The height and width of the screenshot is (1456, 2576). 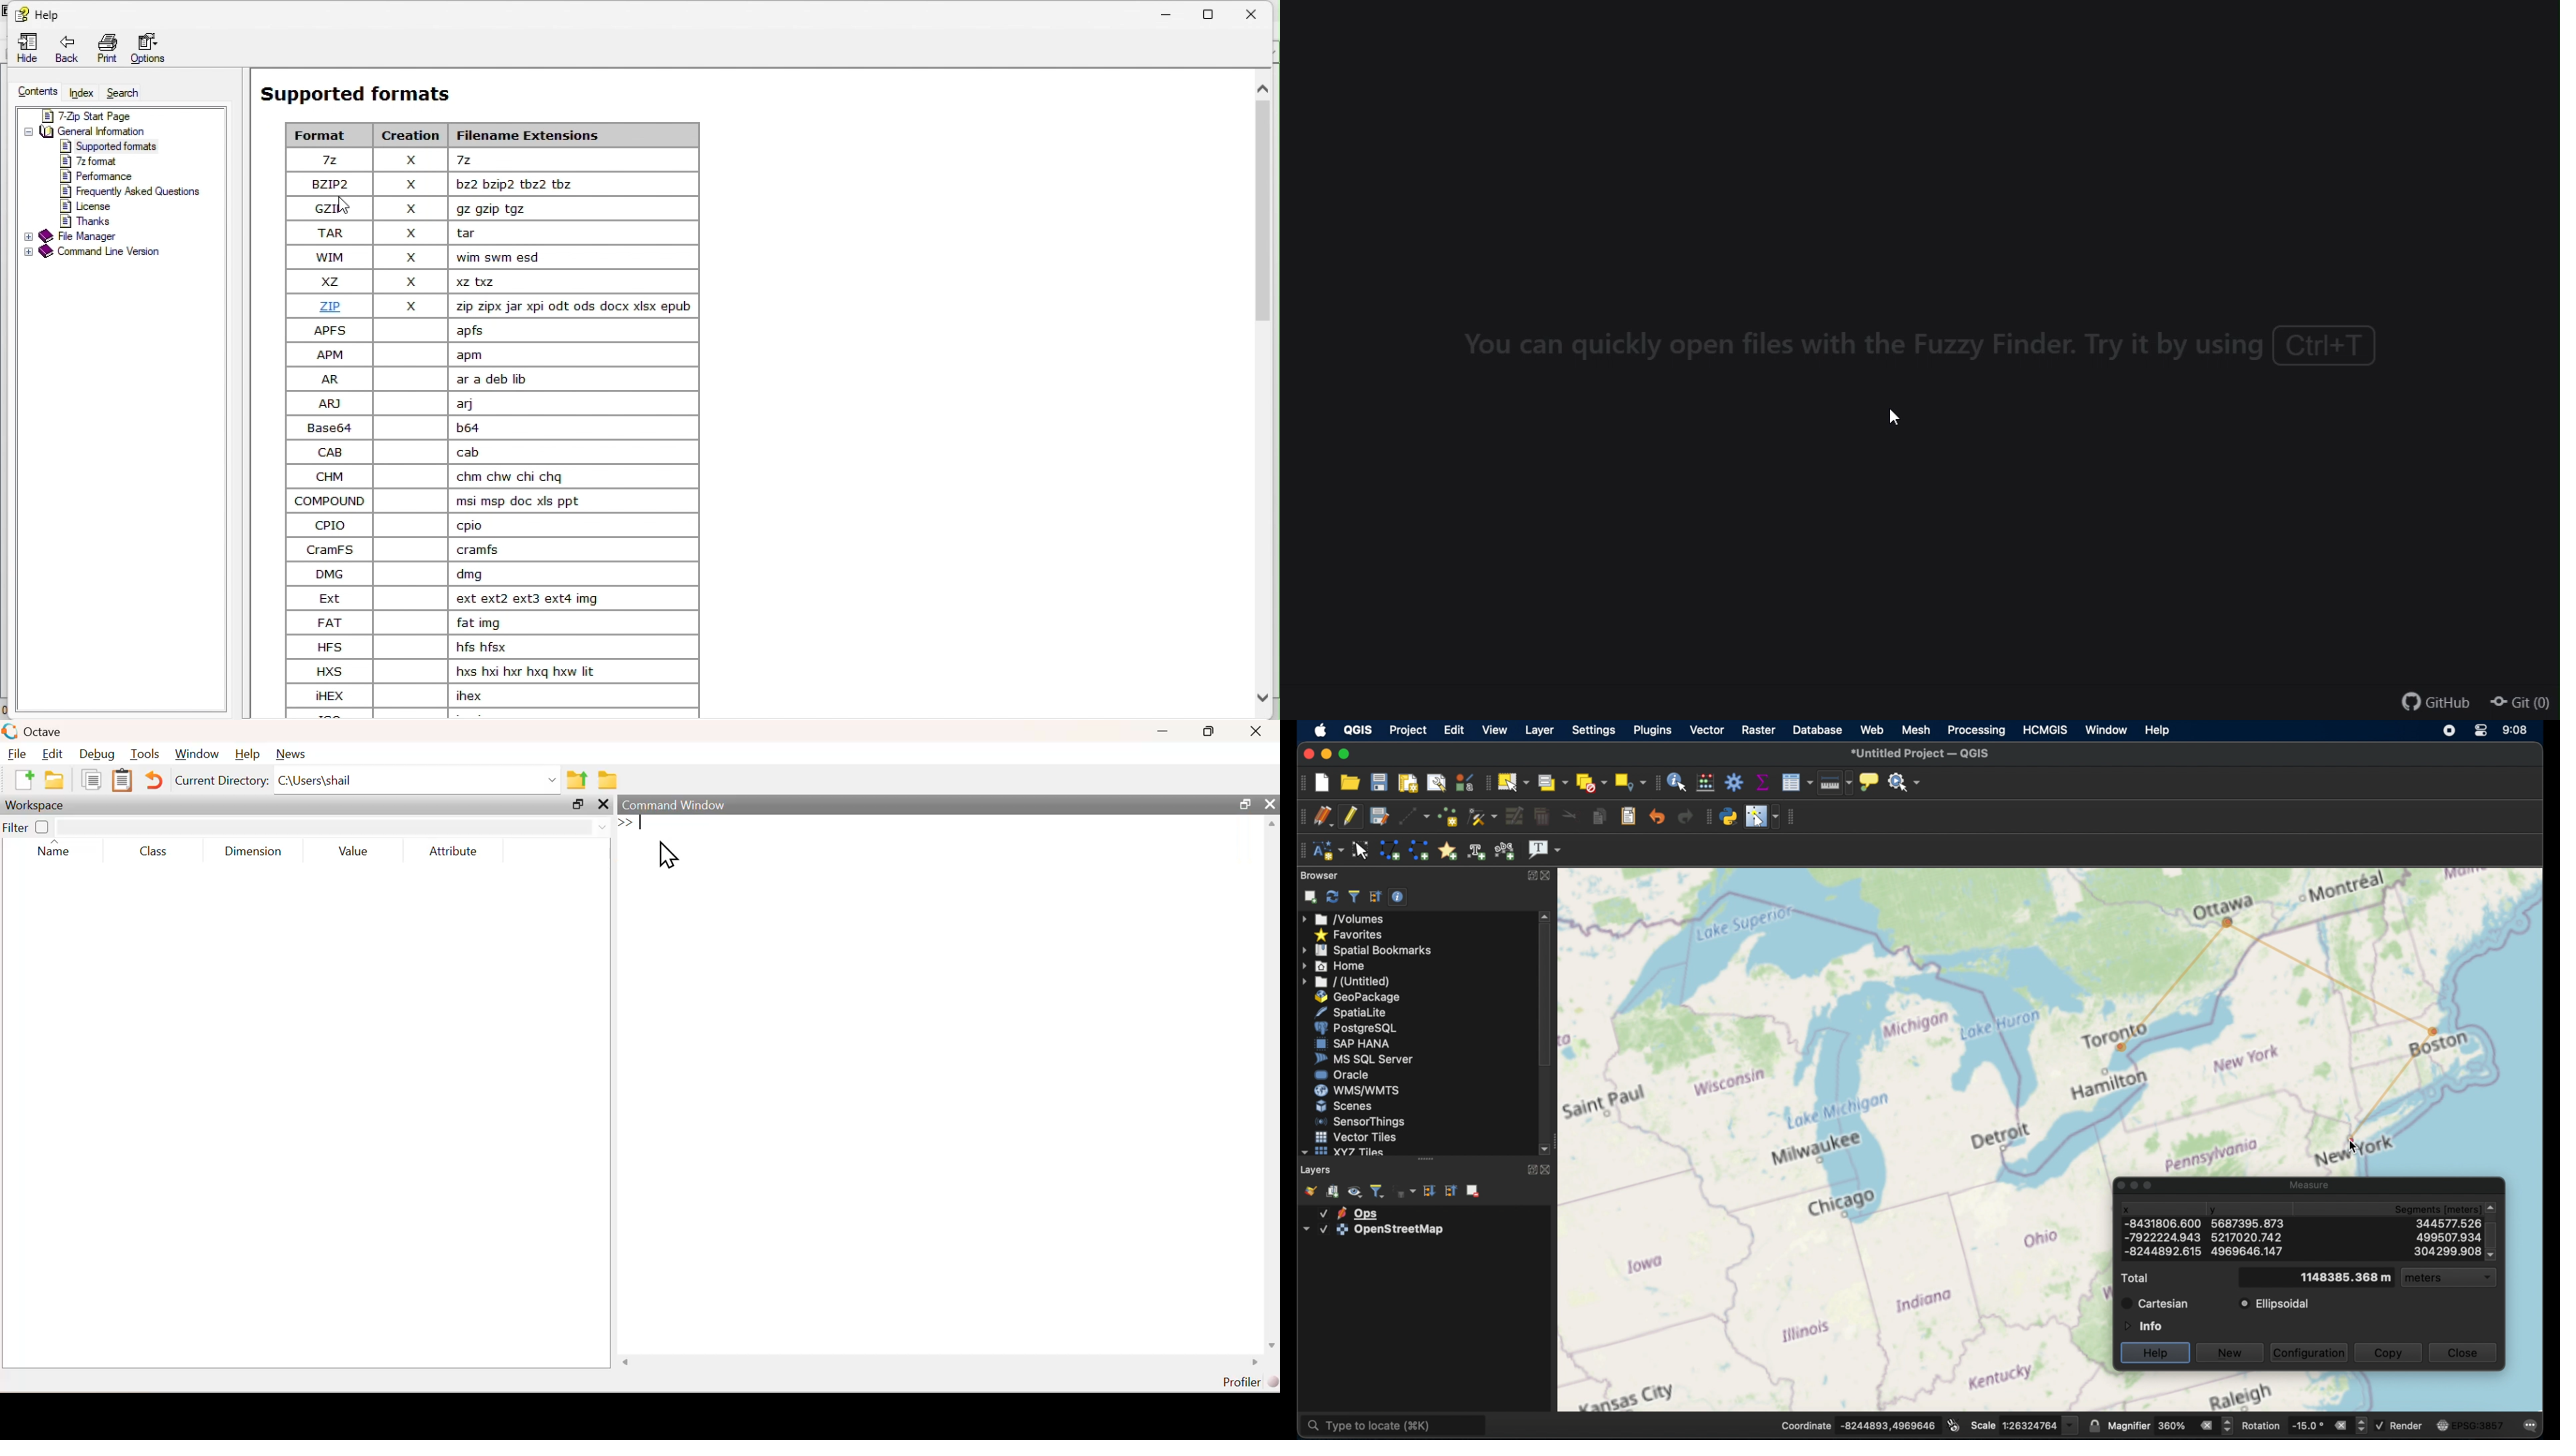 I want to click on window, so click(x=2107, y=729).